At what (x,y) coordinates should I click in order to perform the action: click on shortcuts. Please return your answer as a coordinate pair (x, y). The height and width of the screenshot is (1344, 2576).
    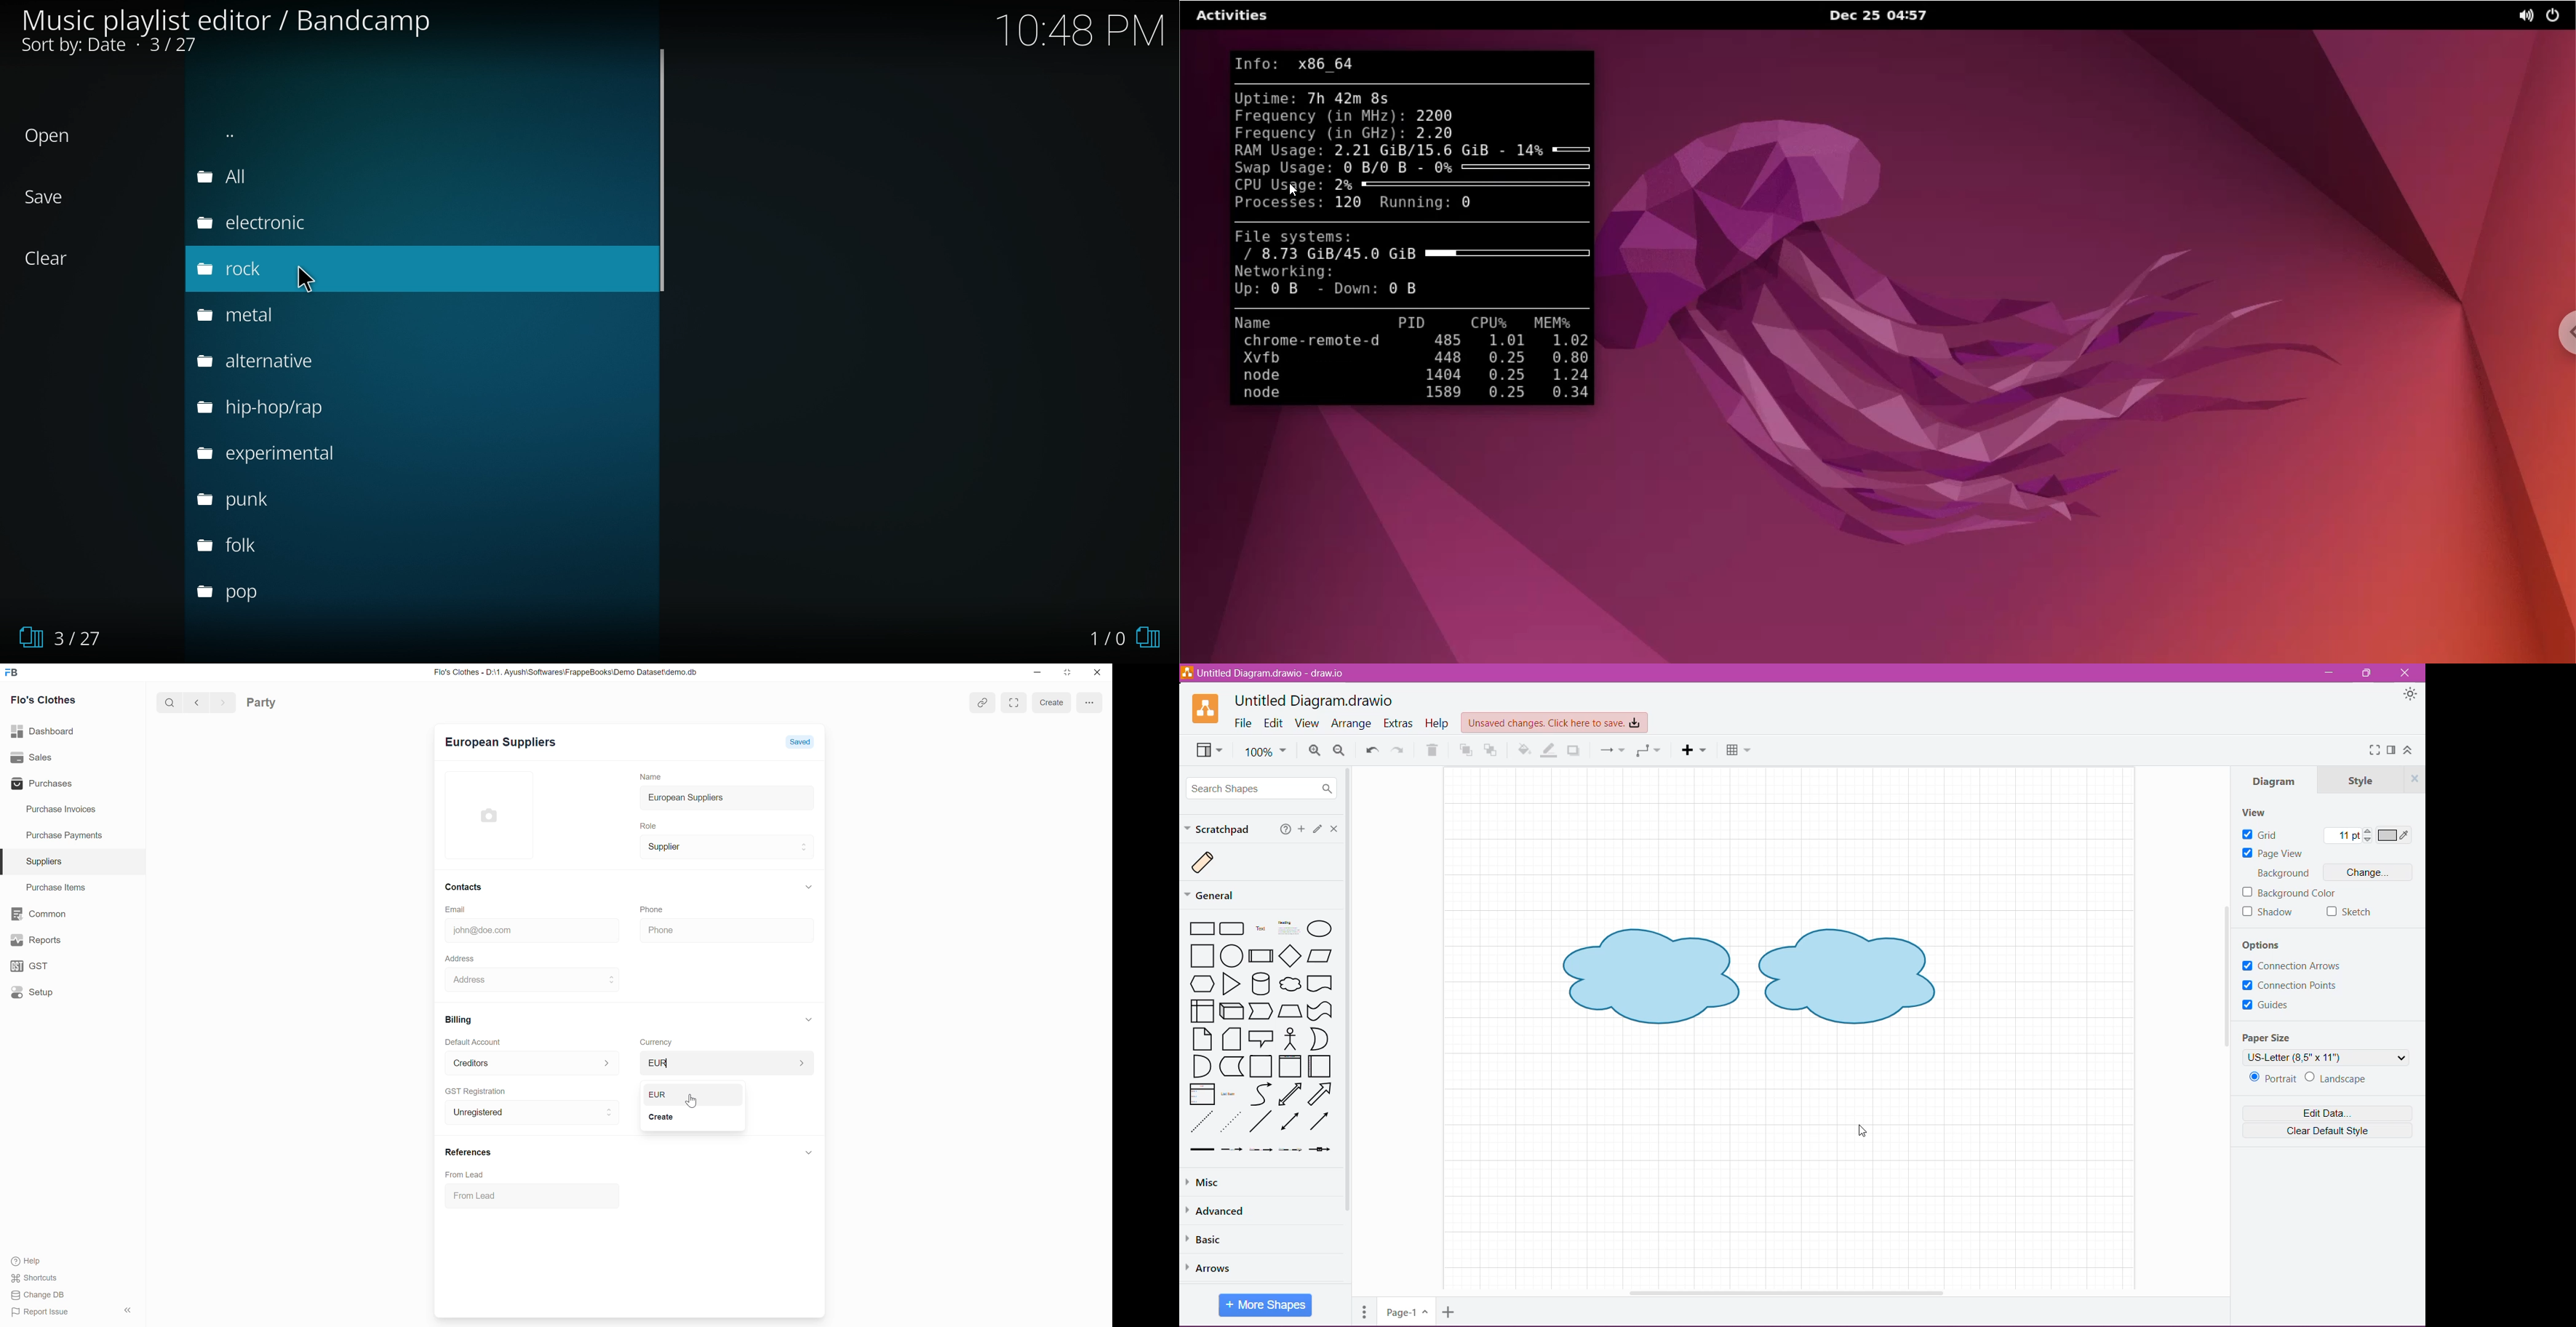
    Looking at the image, I should click on (33, 1279).